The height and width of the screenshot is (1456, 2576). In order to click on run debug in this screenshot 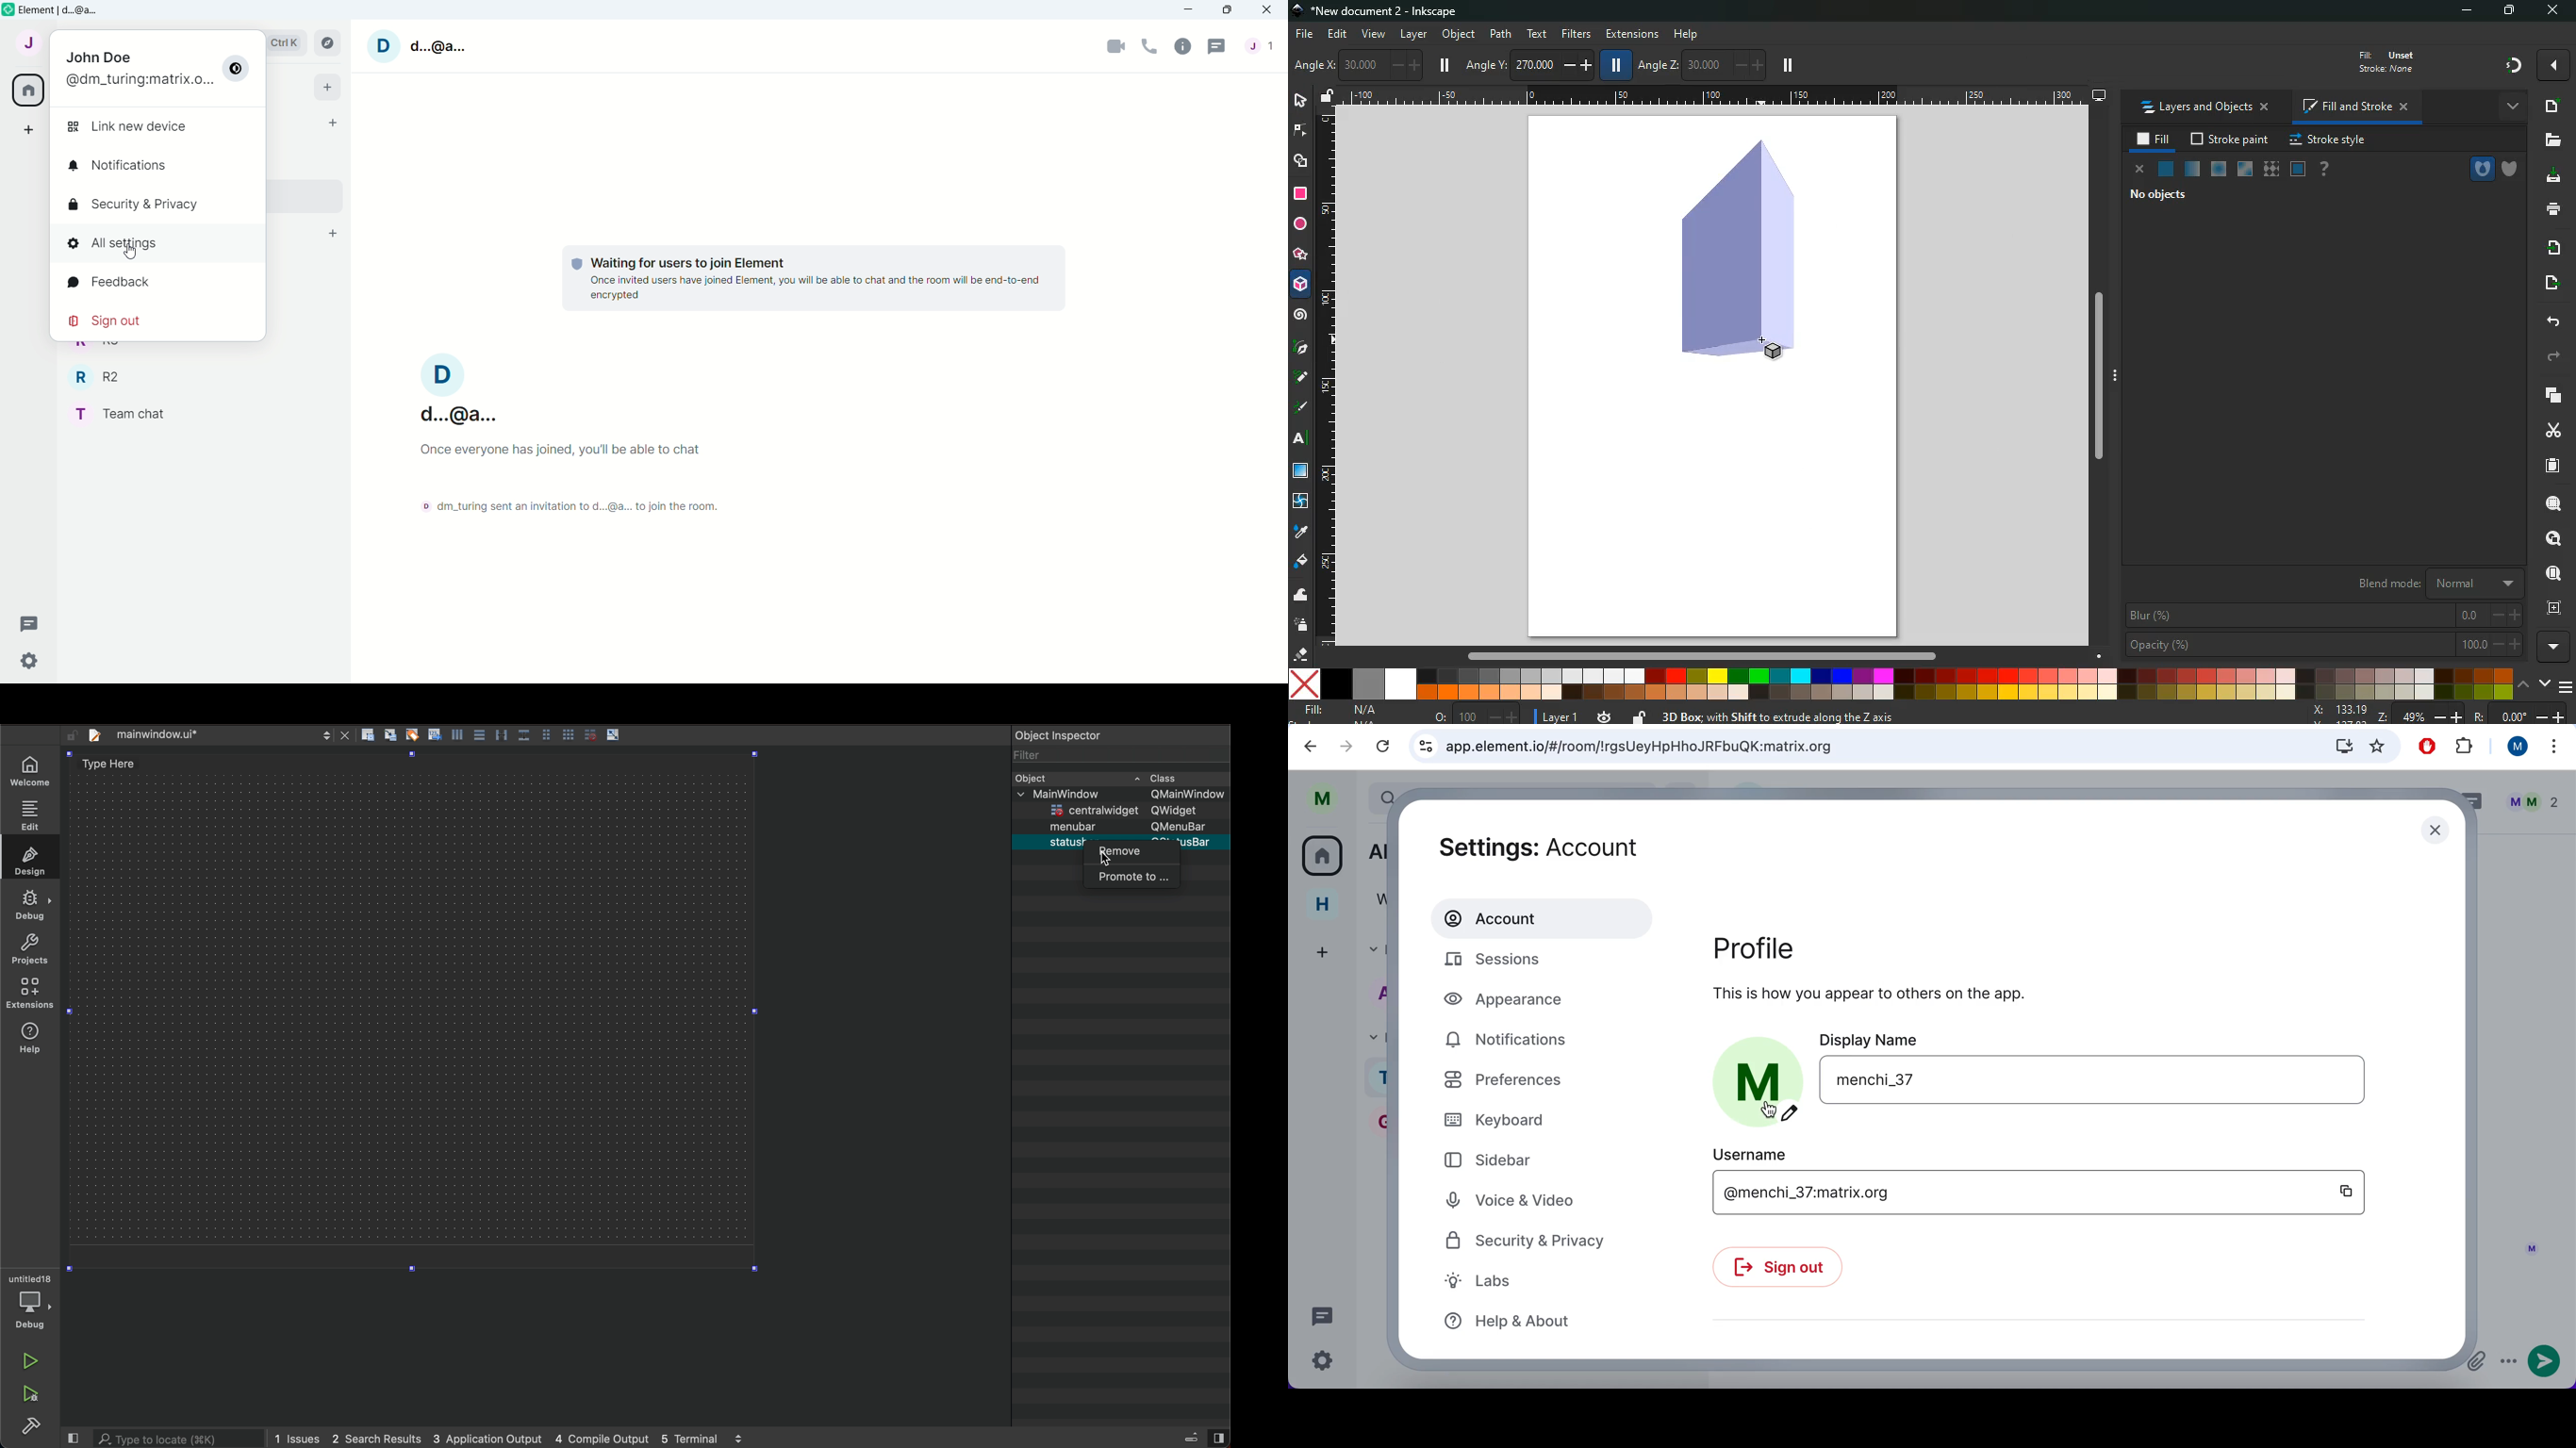, I will do `click(29, 1392)`.